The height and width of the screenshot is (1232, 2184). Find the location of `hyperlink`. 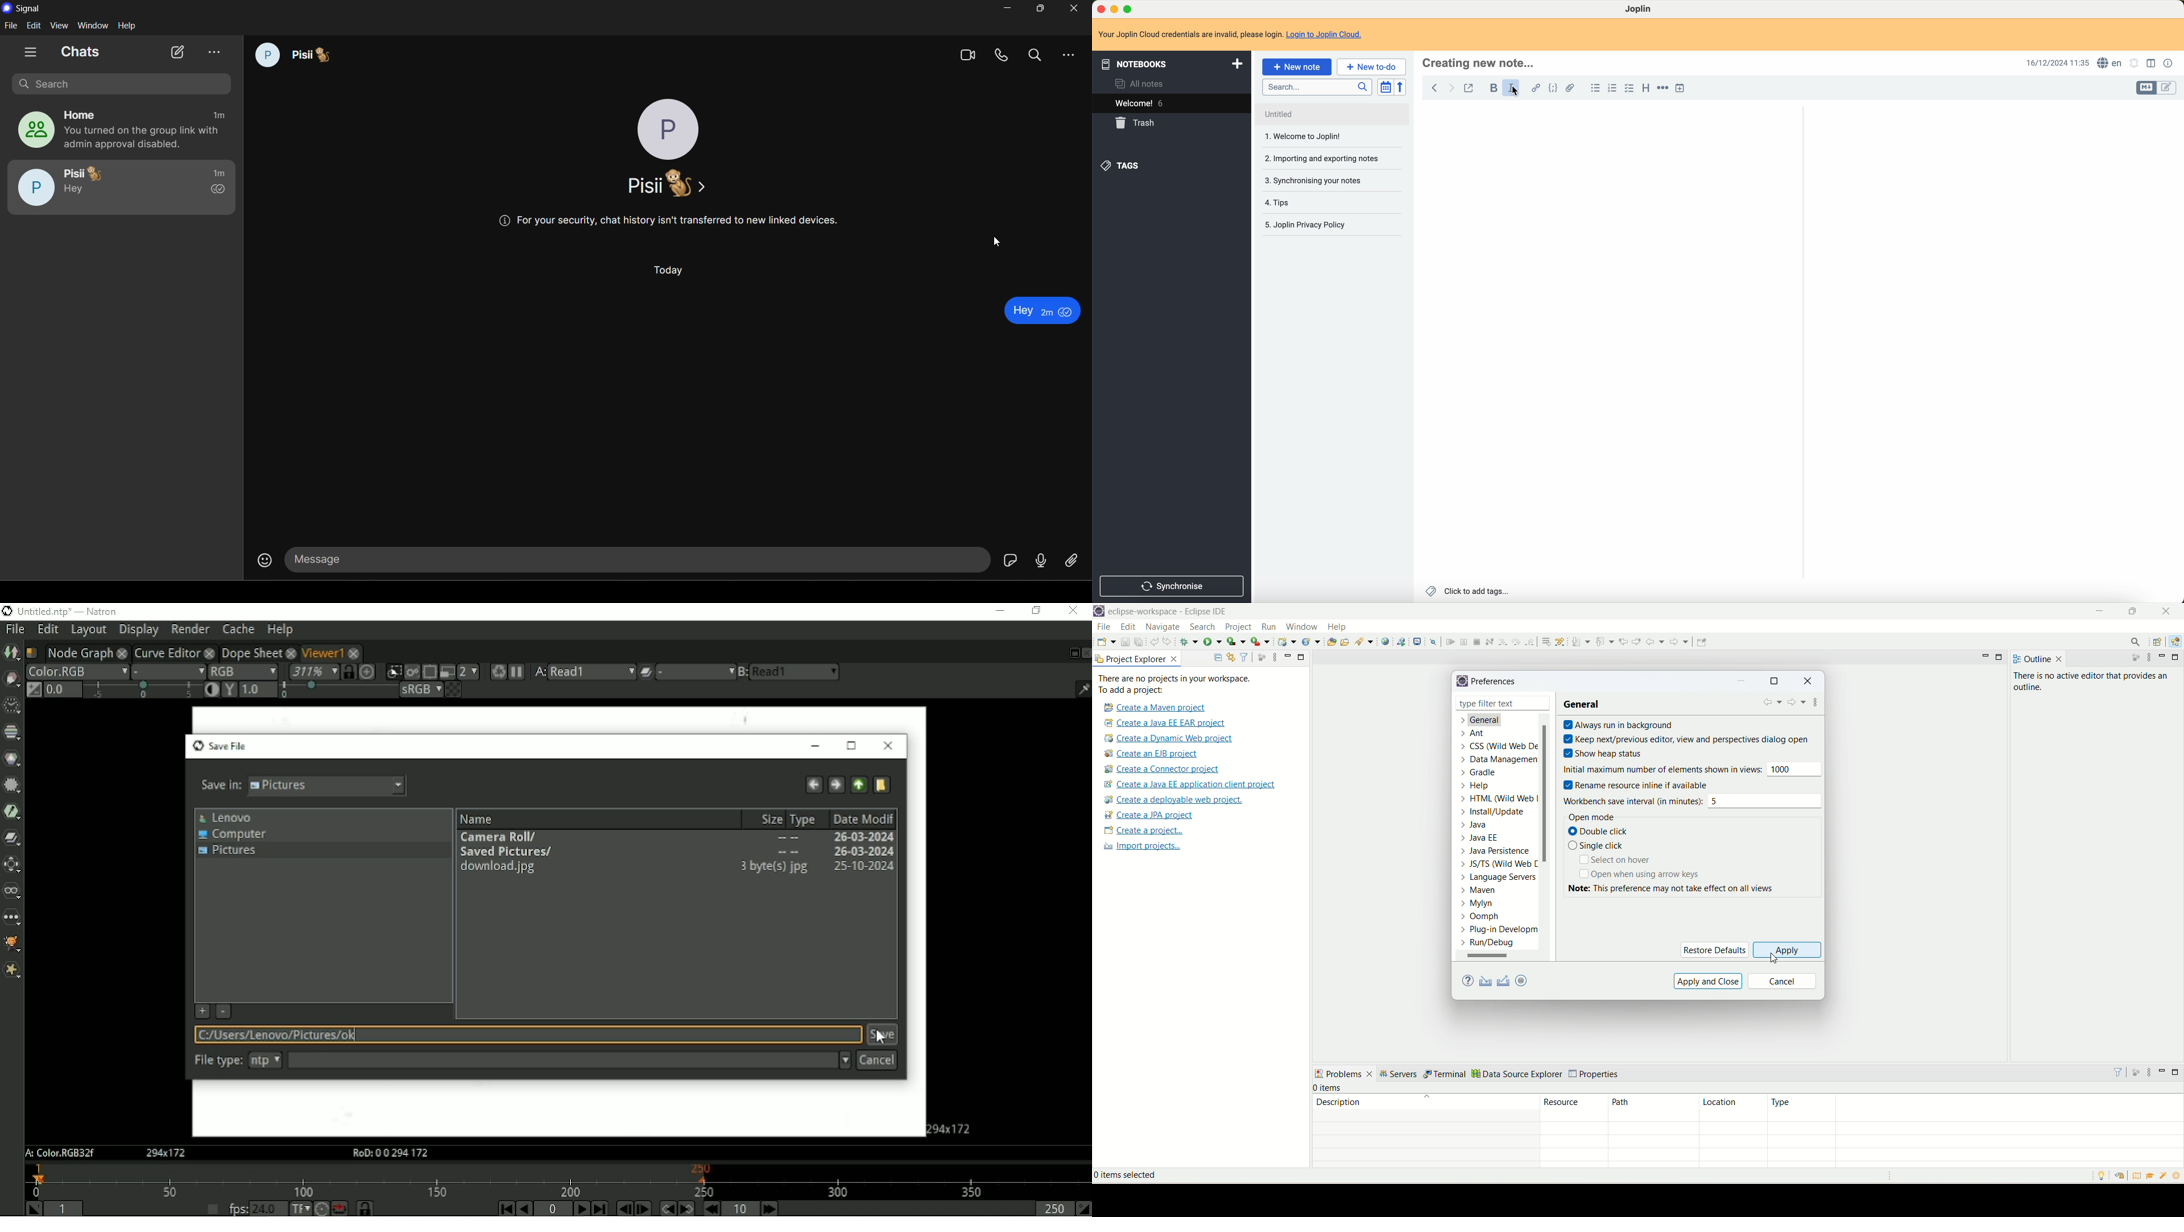

hyperlink is located at coordinates (1534, 87).